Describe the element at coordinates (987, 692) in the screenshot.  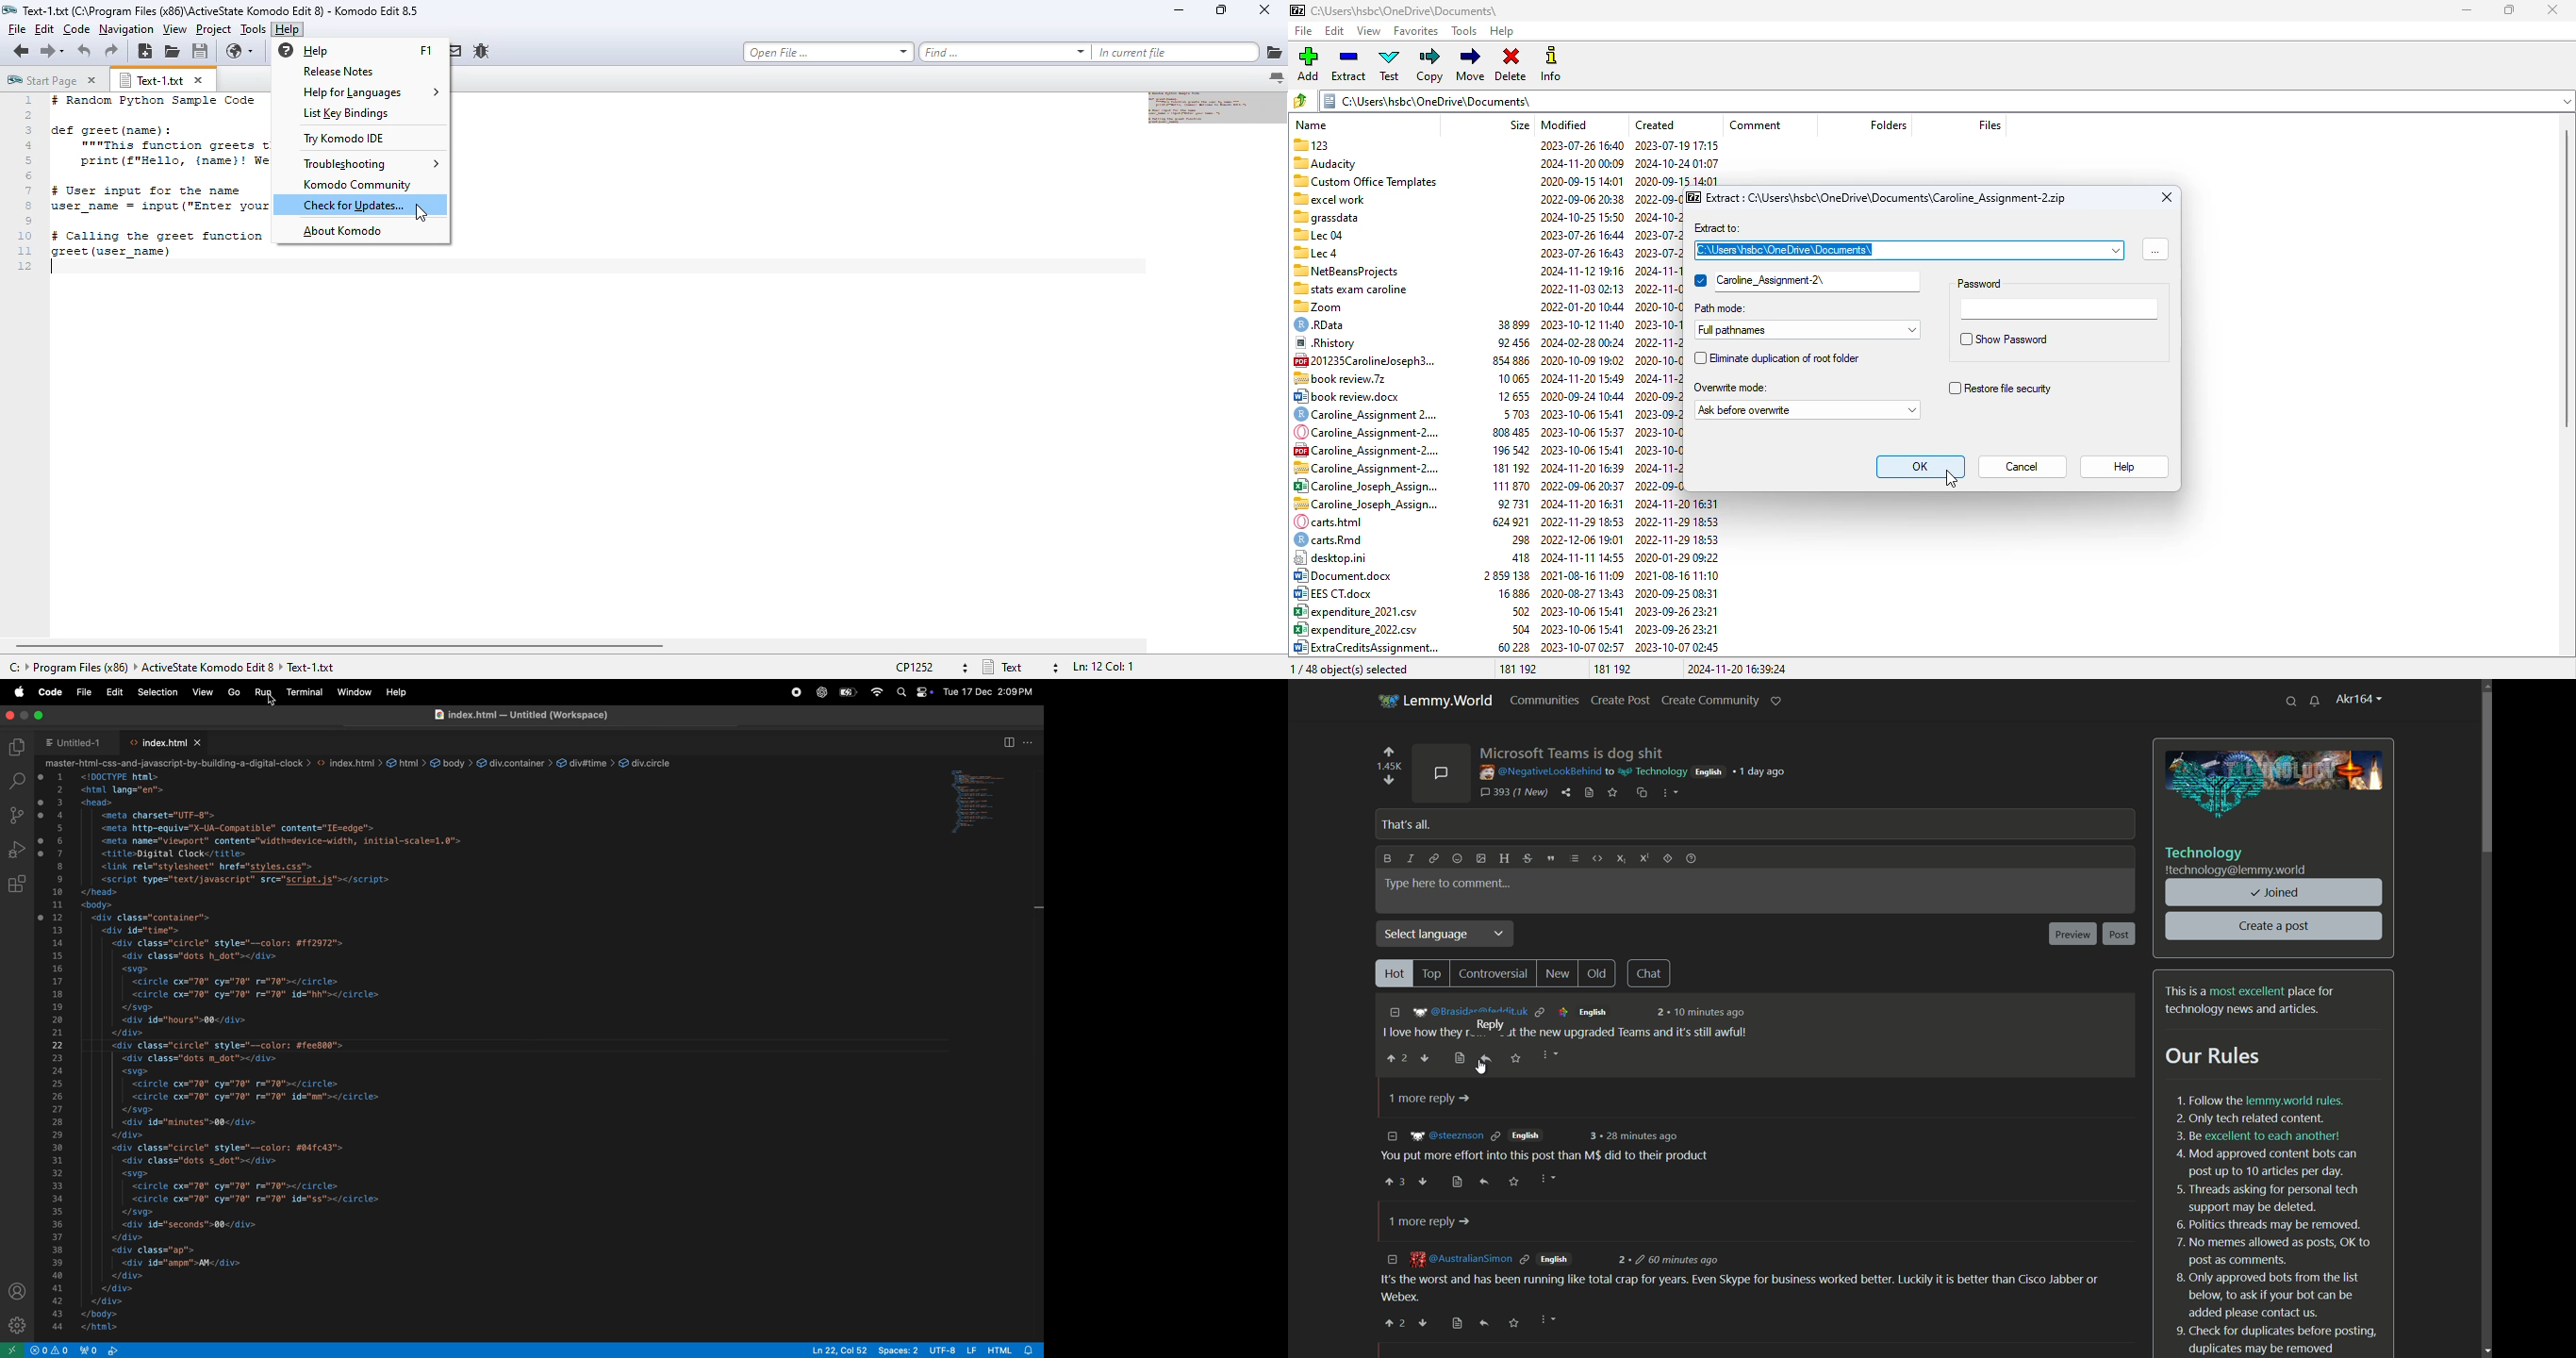
I see `Tue 17 Dec 2:09PM` at that location.